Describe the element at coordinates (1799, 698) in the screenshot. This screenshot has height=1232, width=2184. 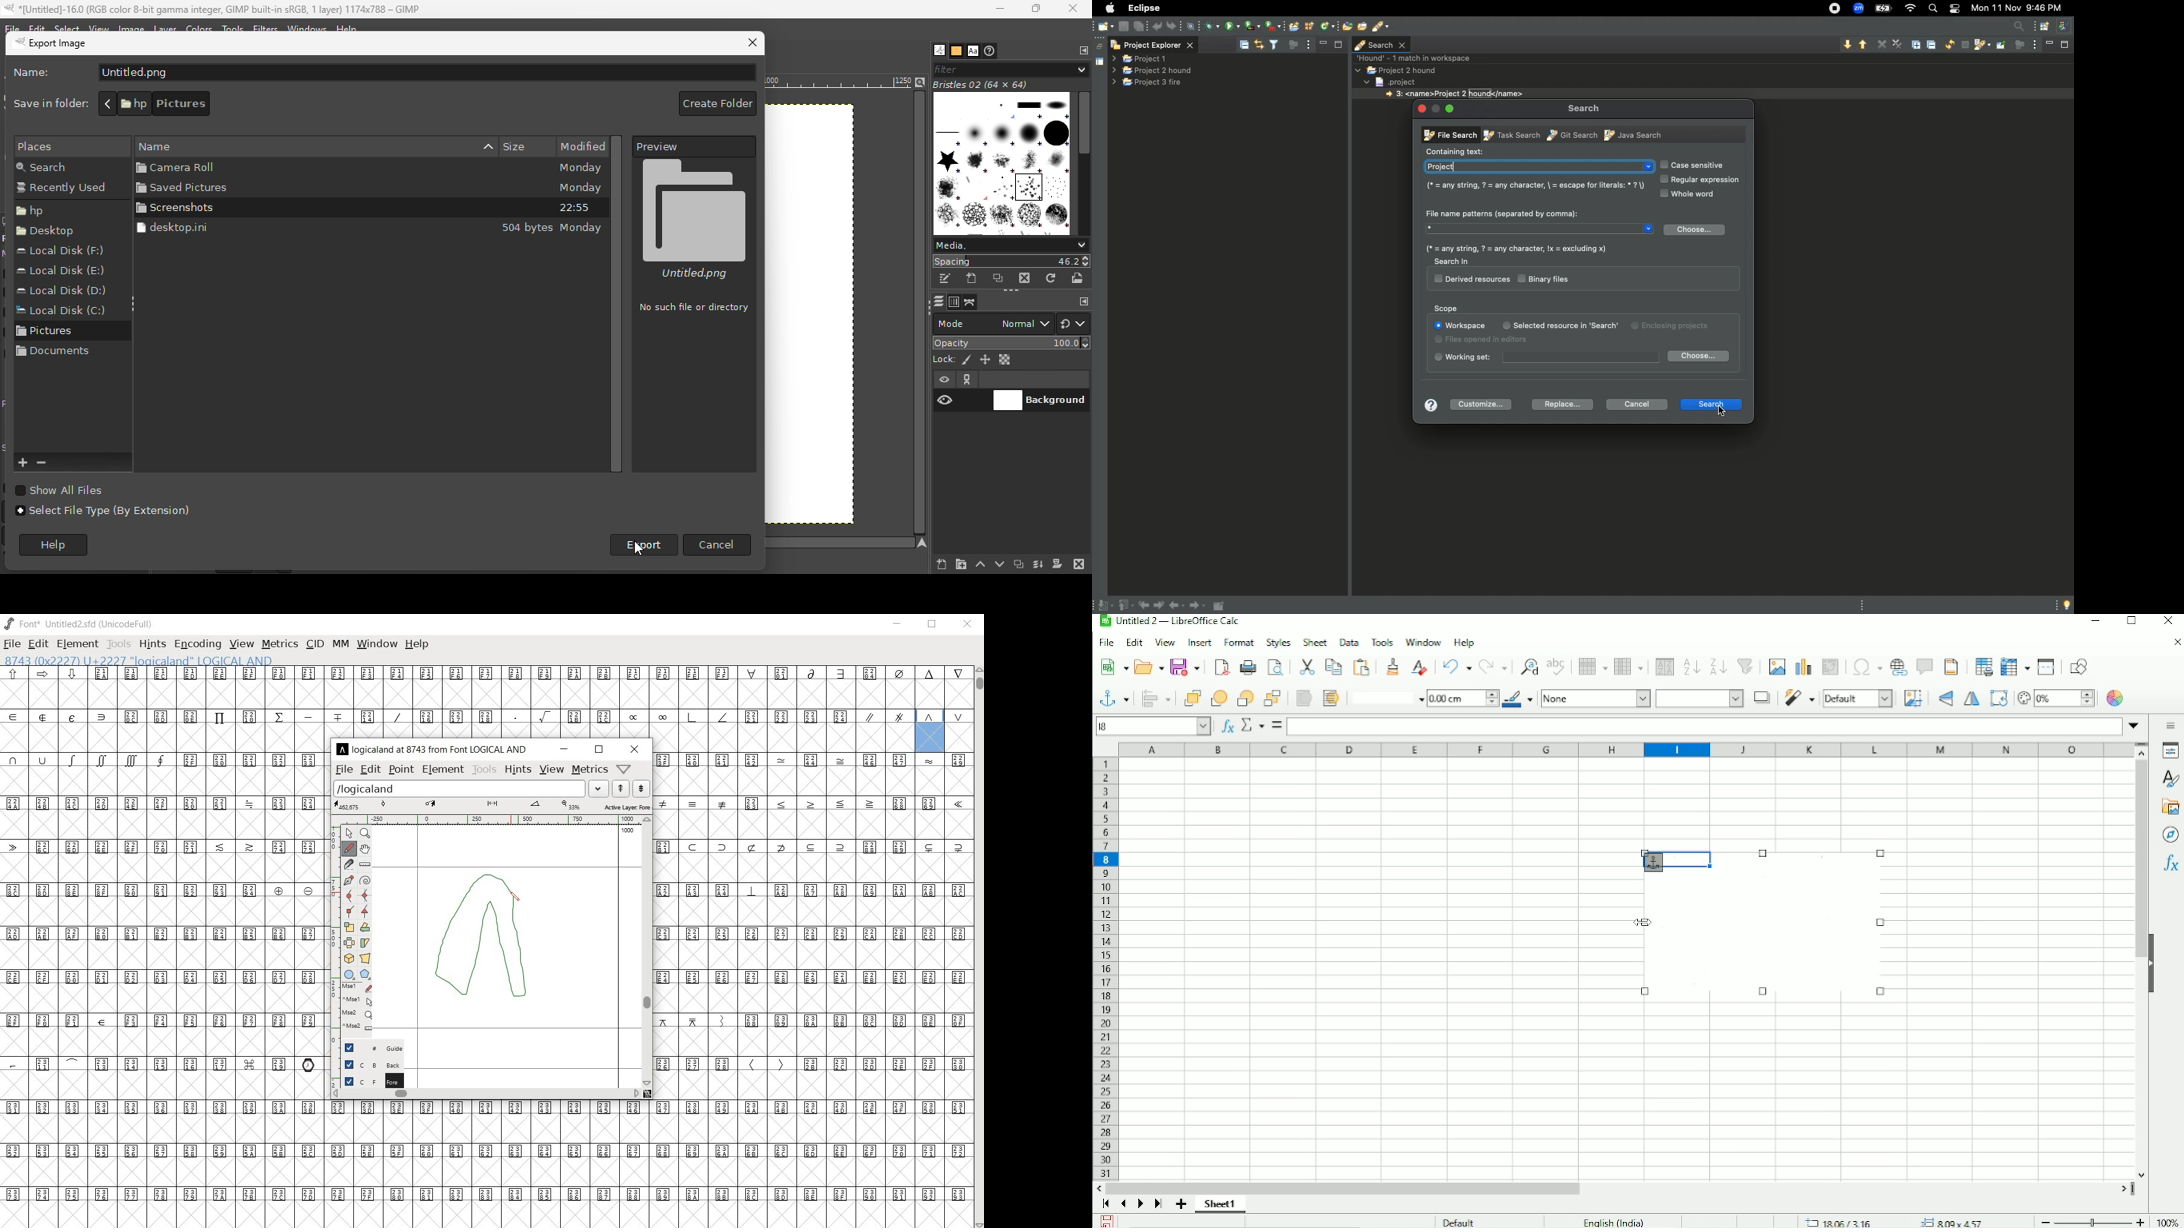
I see `Filter` at that location.